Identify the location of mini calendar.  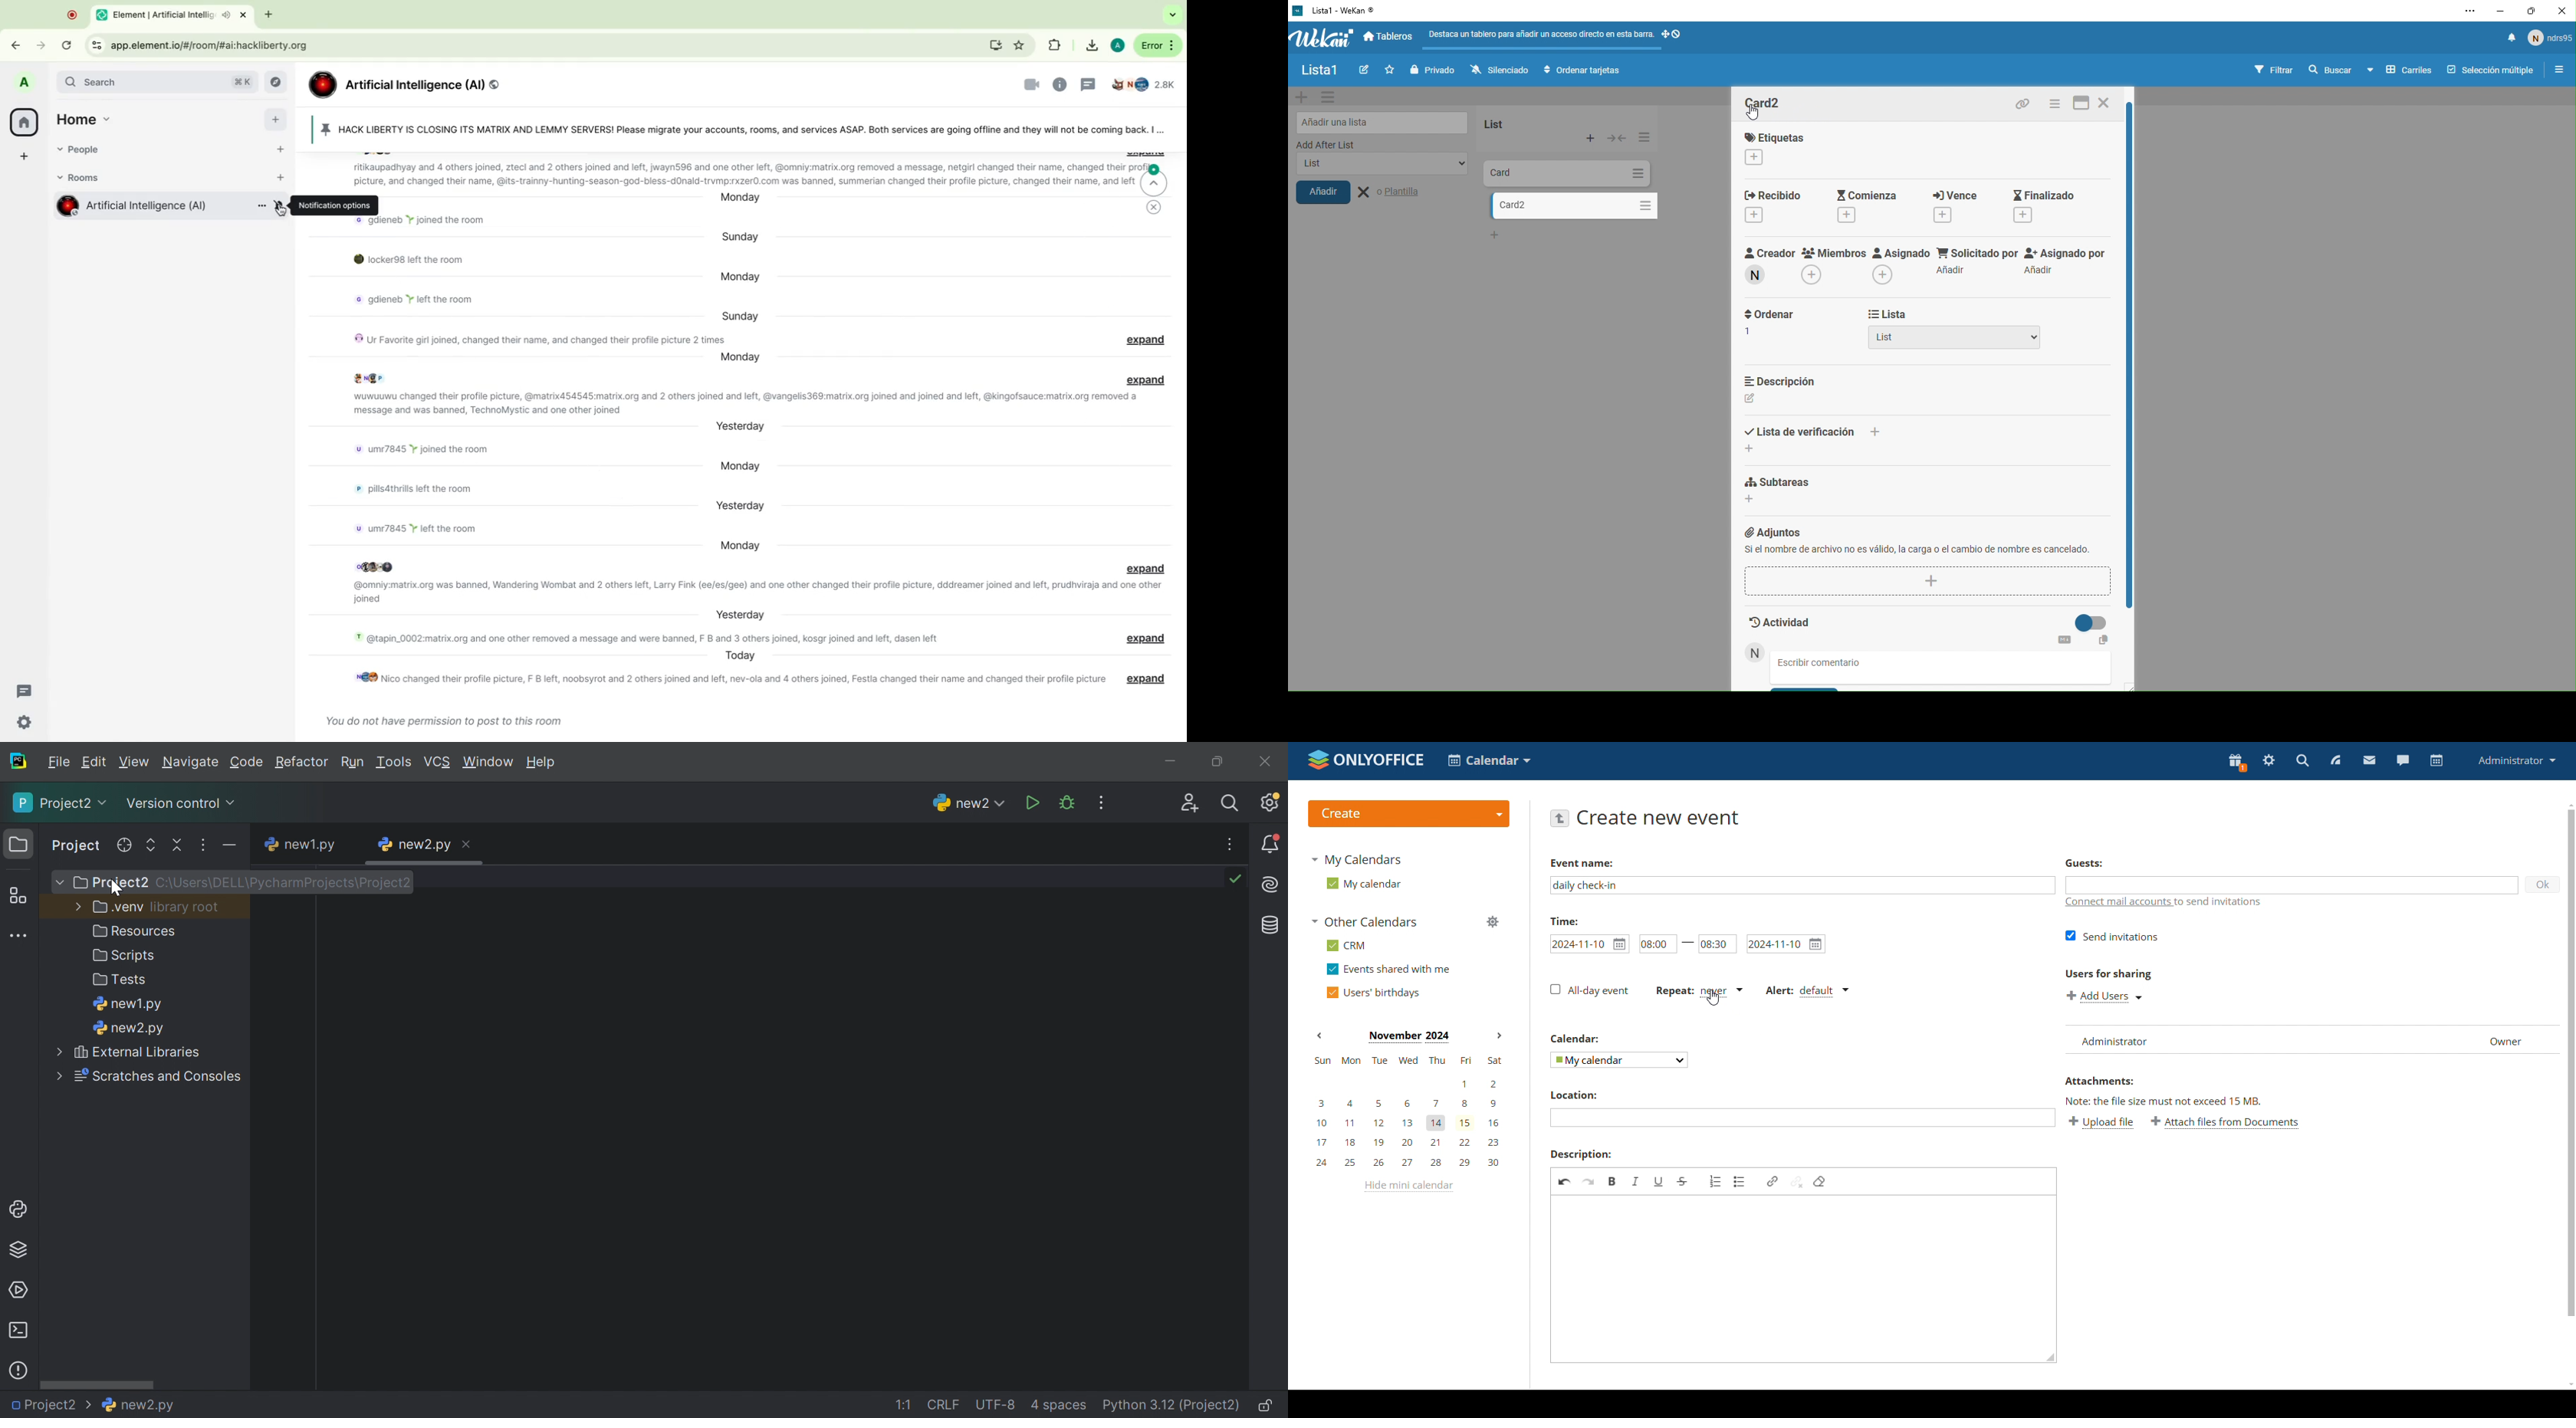
(1407, 1111).